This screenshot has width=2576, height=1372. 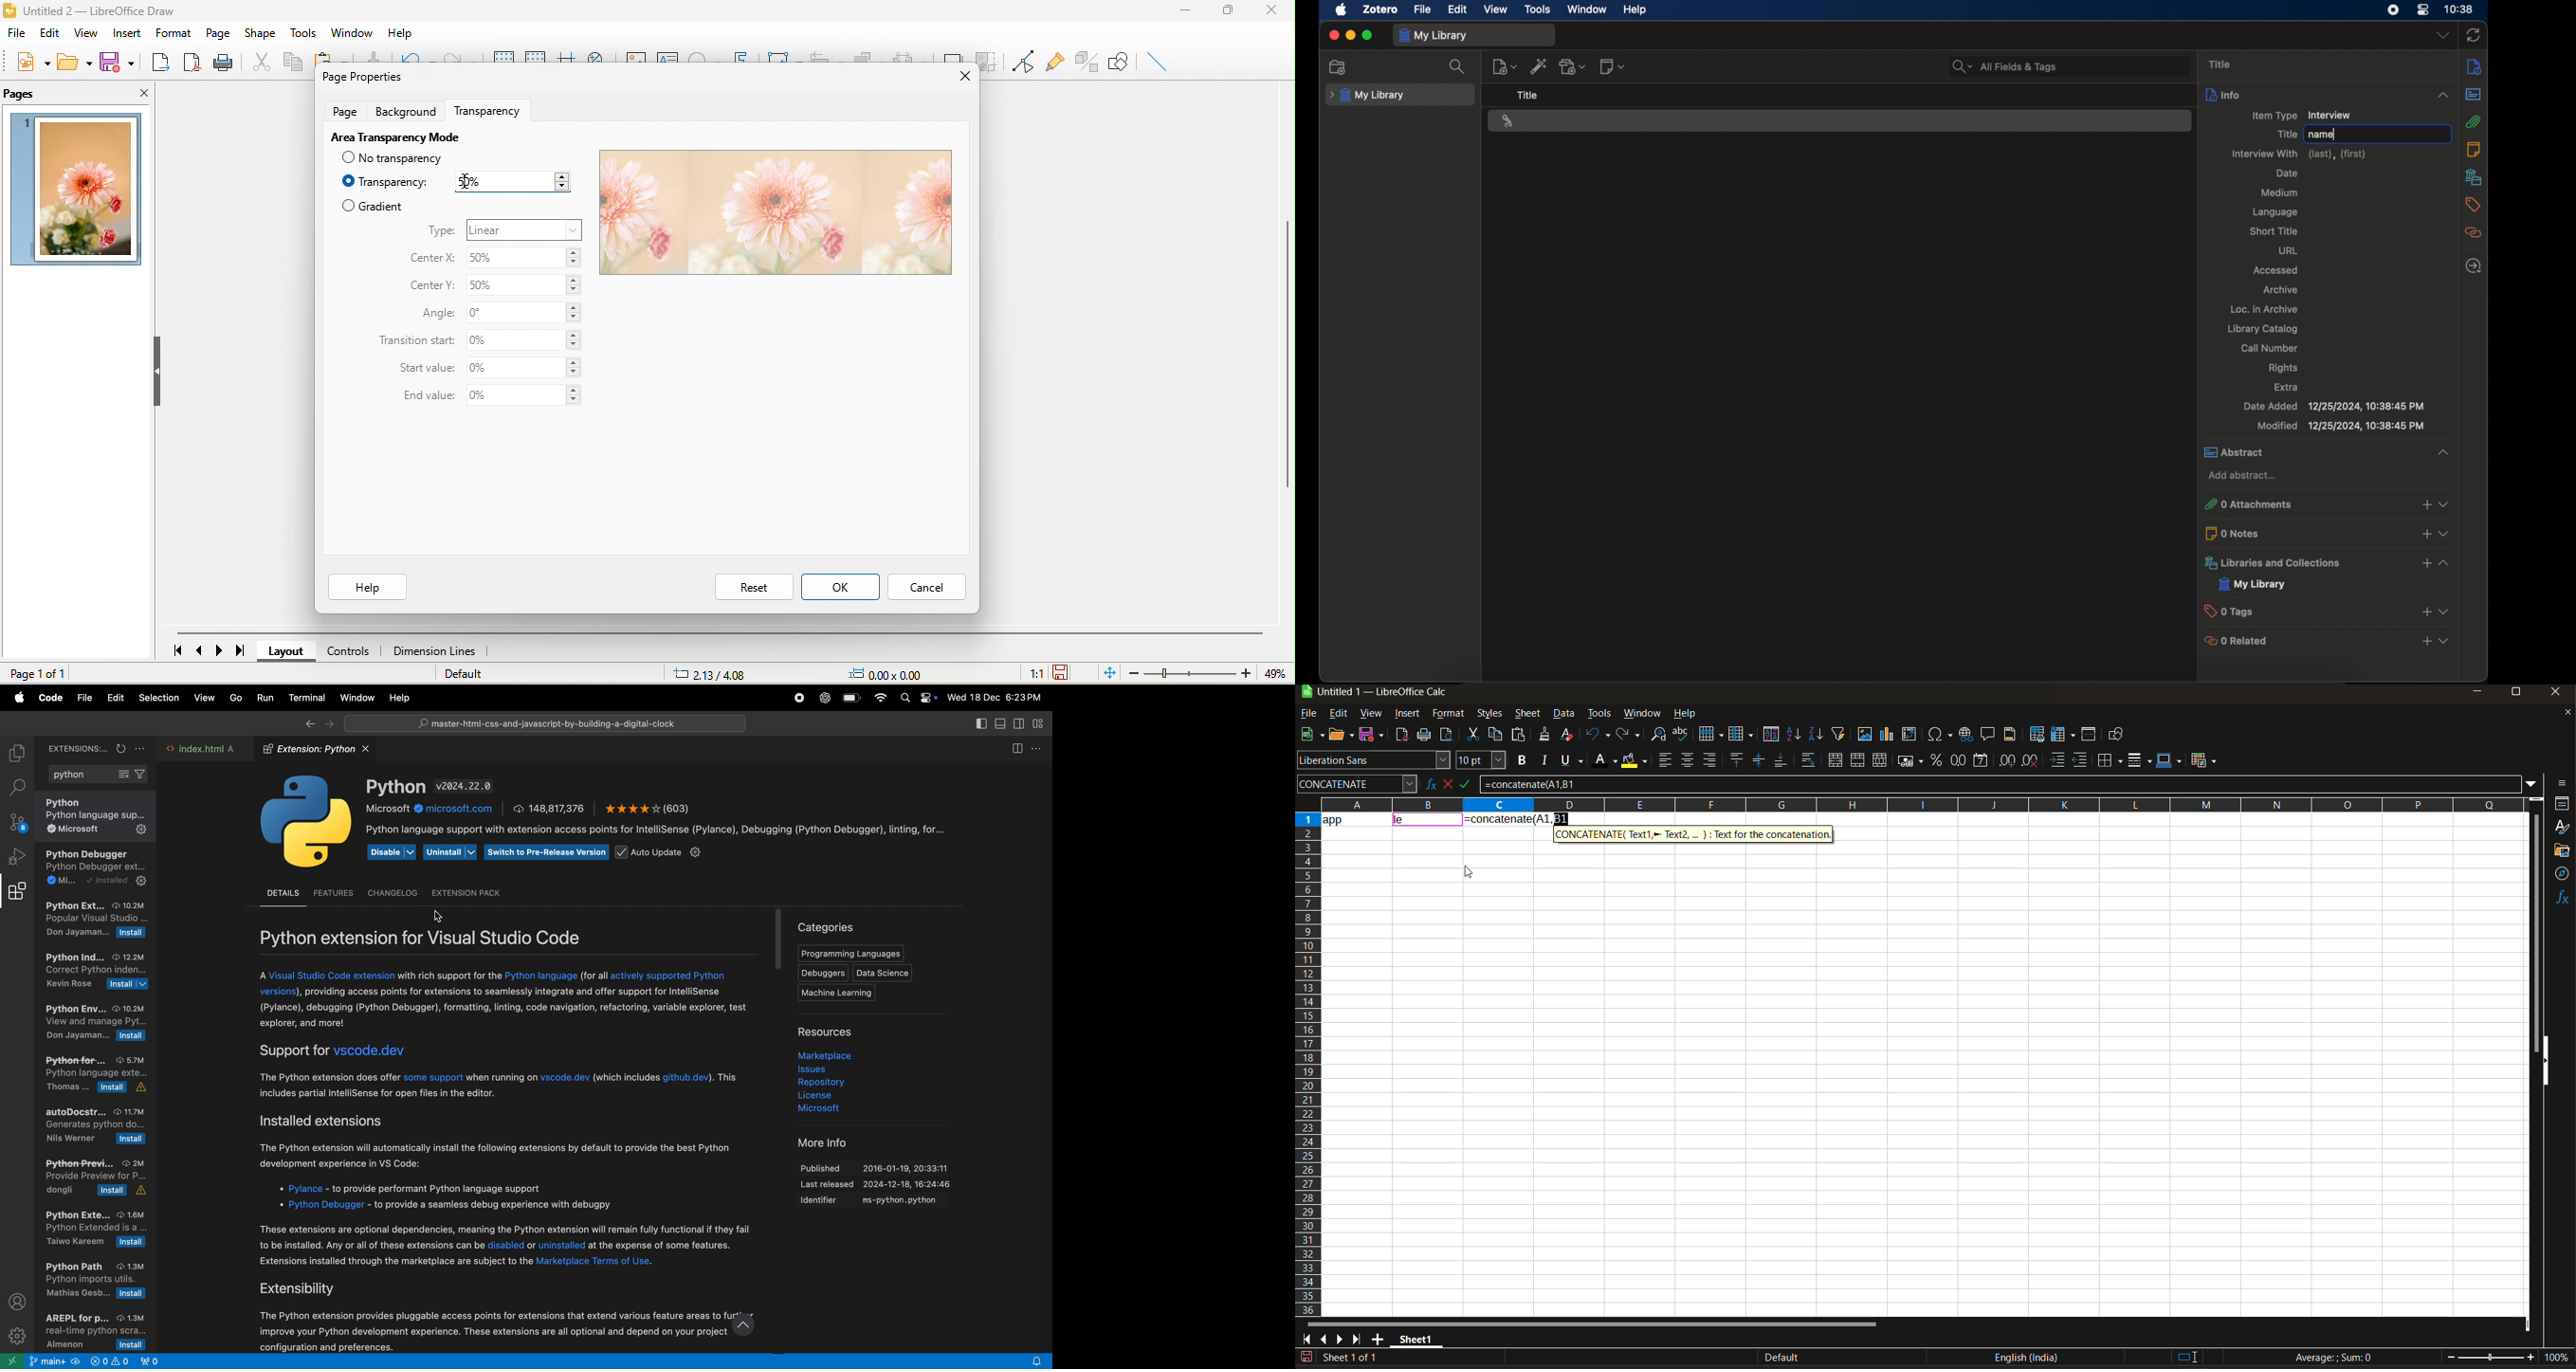 What do you see at coordinates (2474, 150) in the screenshot?
I see `notes` at bounding box center [2474, 150].